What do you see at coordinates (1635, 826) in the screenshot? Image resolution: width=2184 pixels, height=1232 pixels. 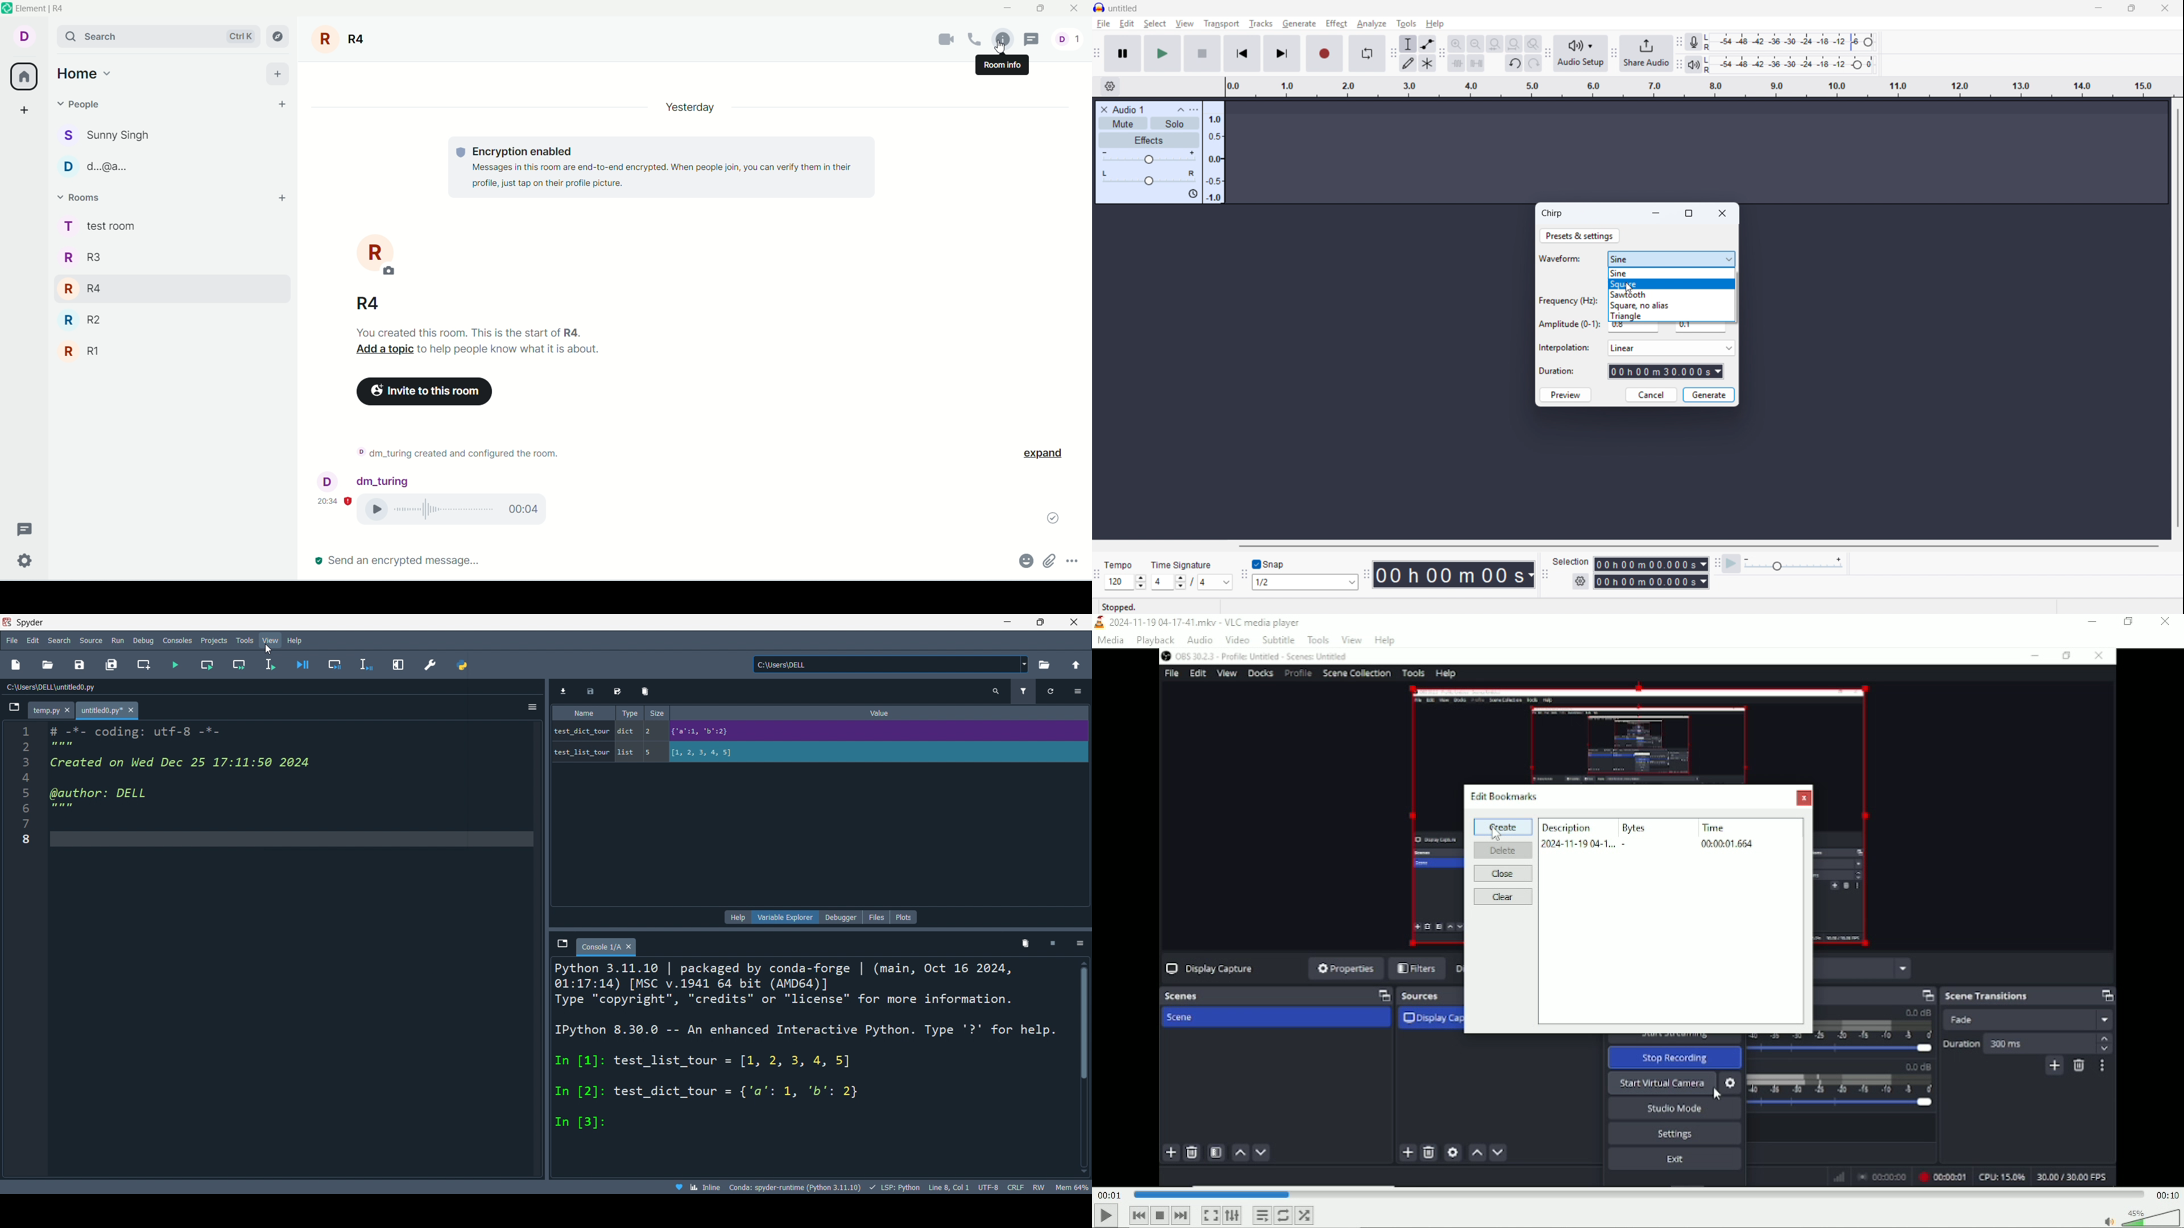 I see `Bytes` at bounding box center [1635, 826].